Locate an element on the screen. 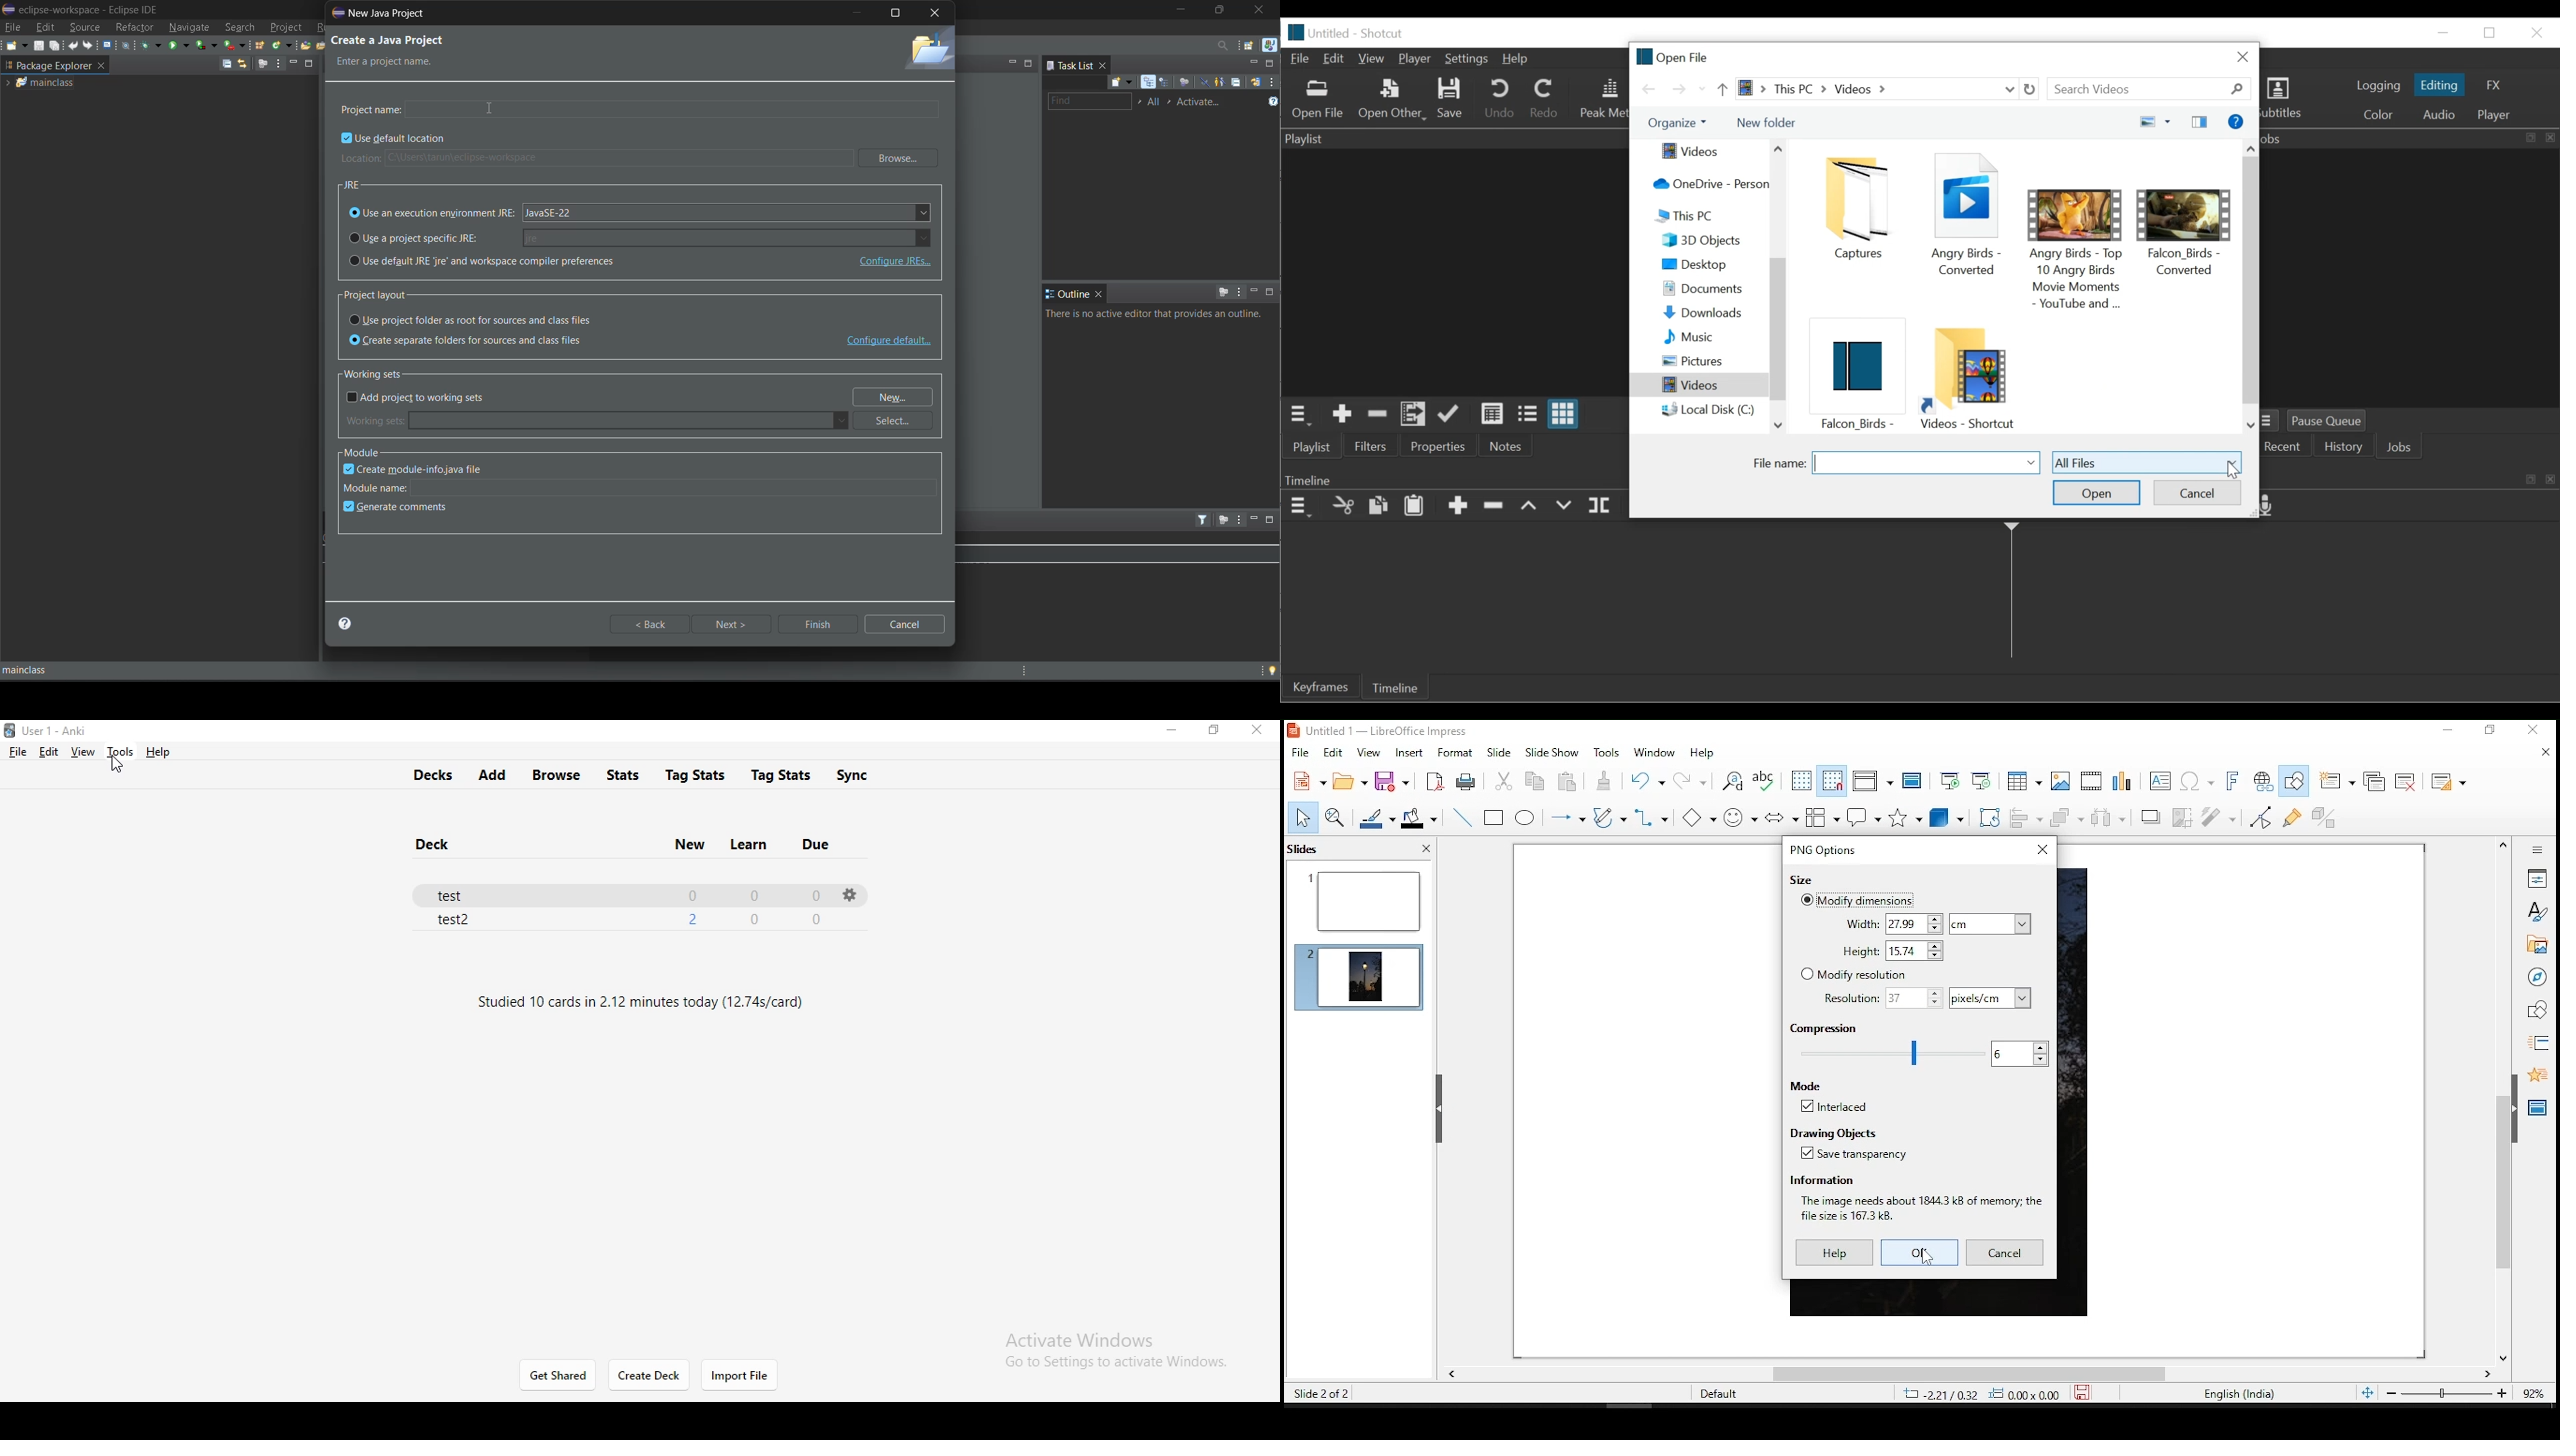  Go back is located at coordinates (1650, 89).